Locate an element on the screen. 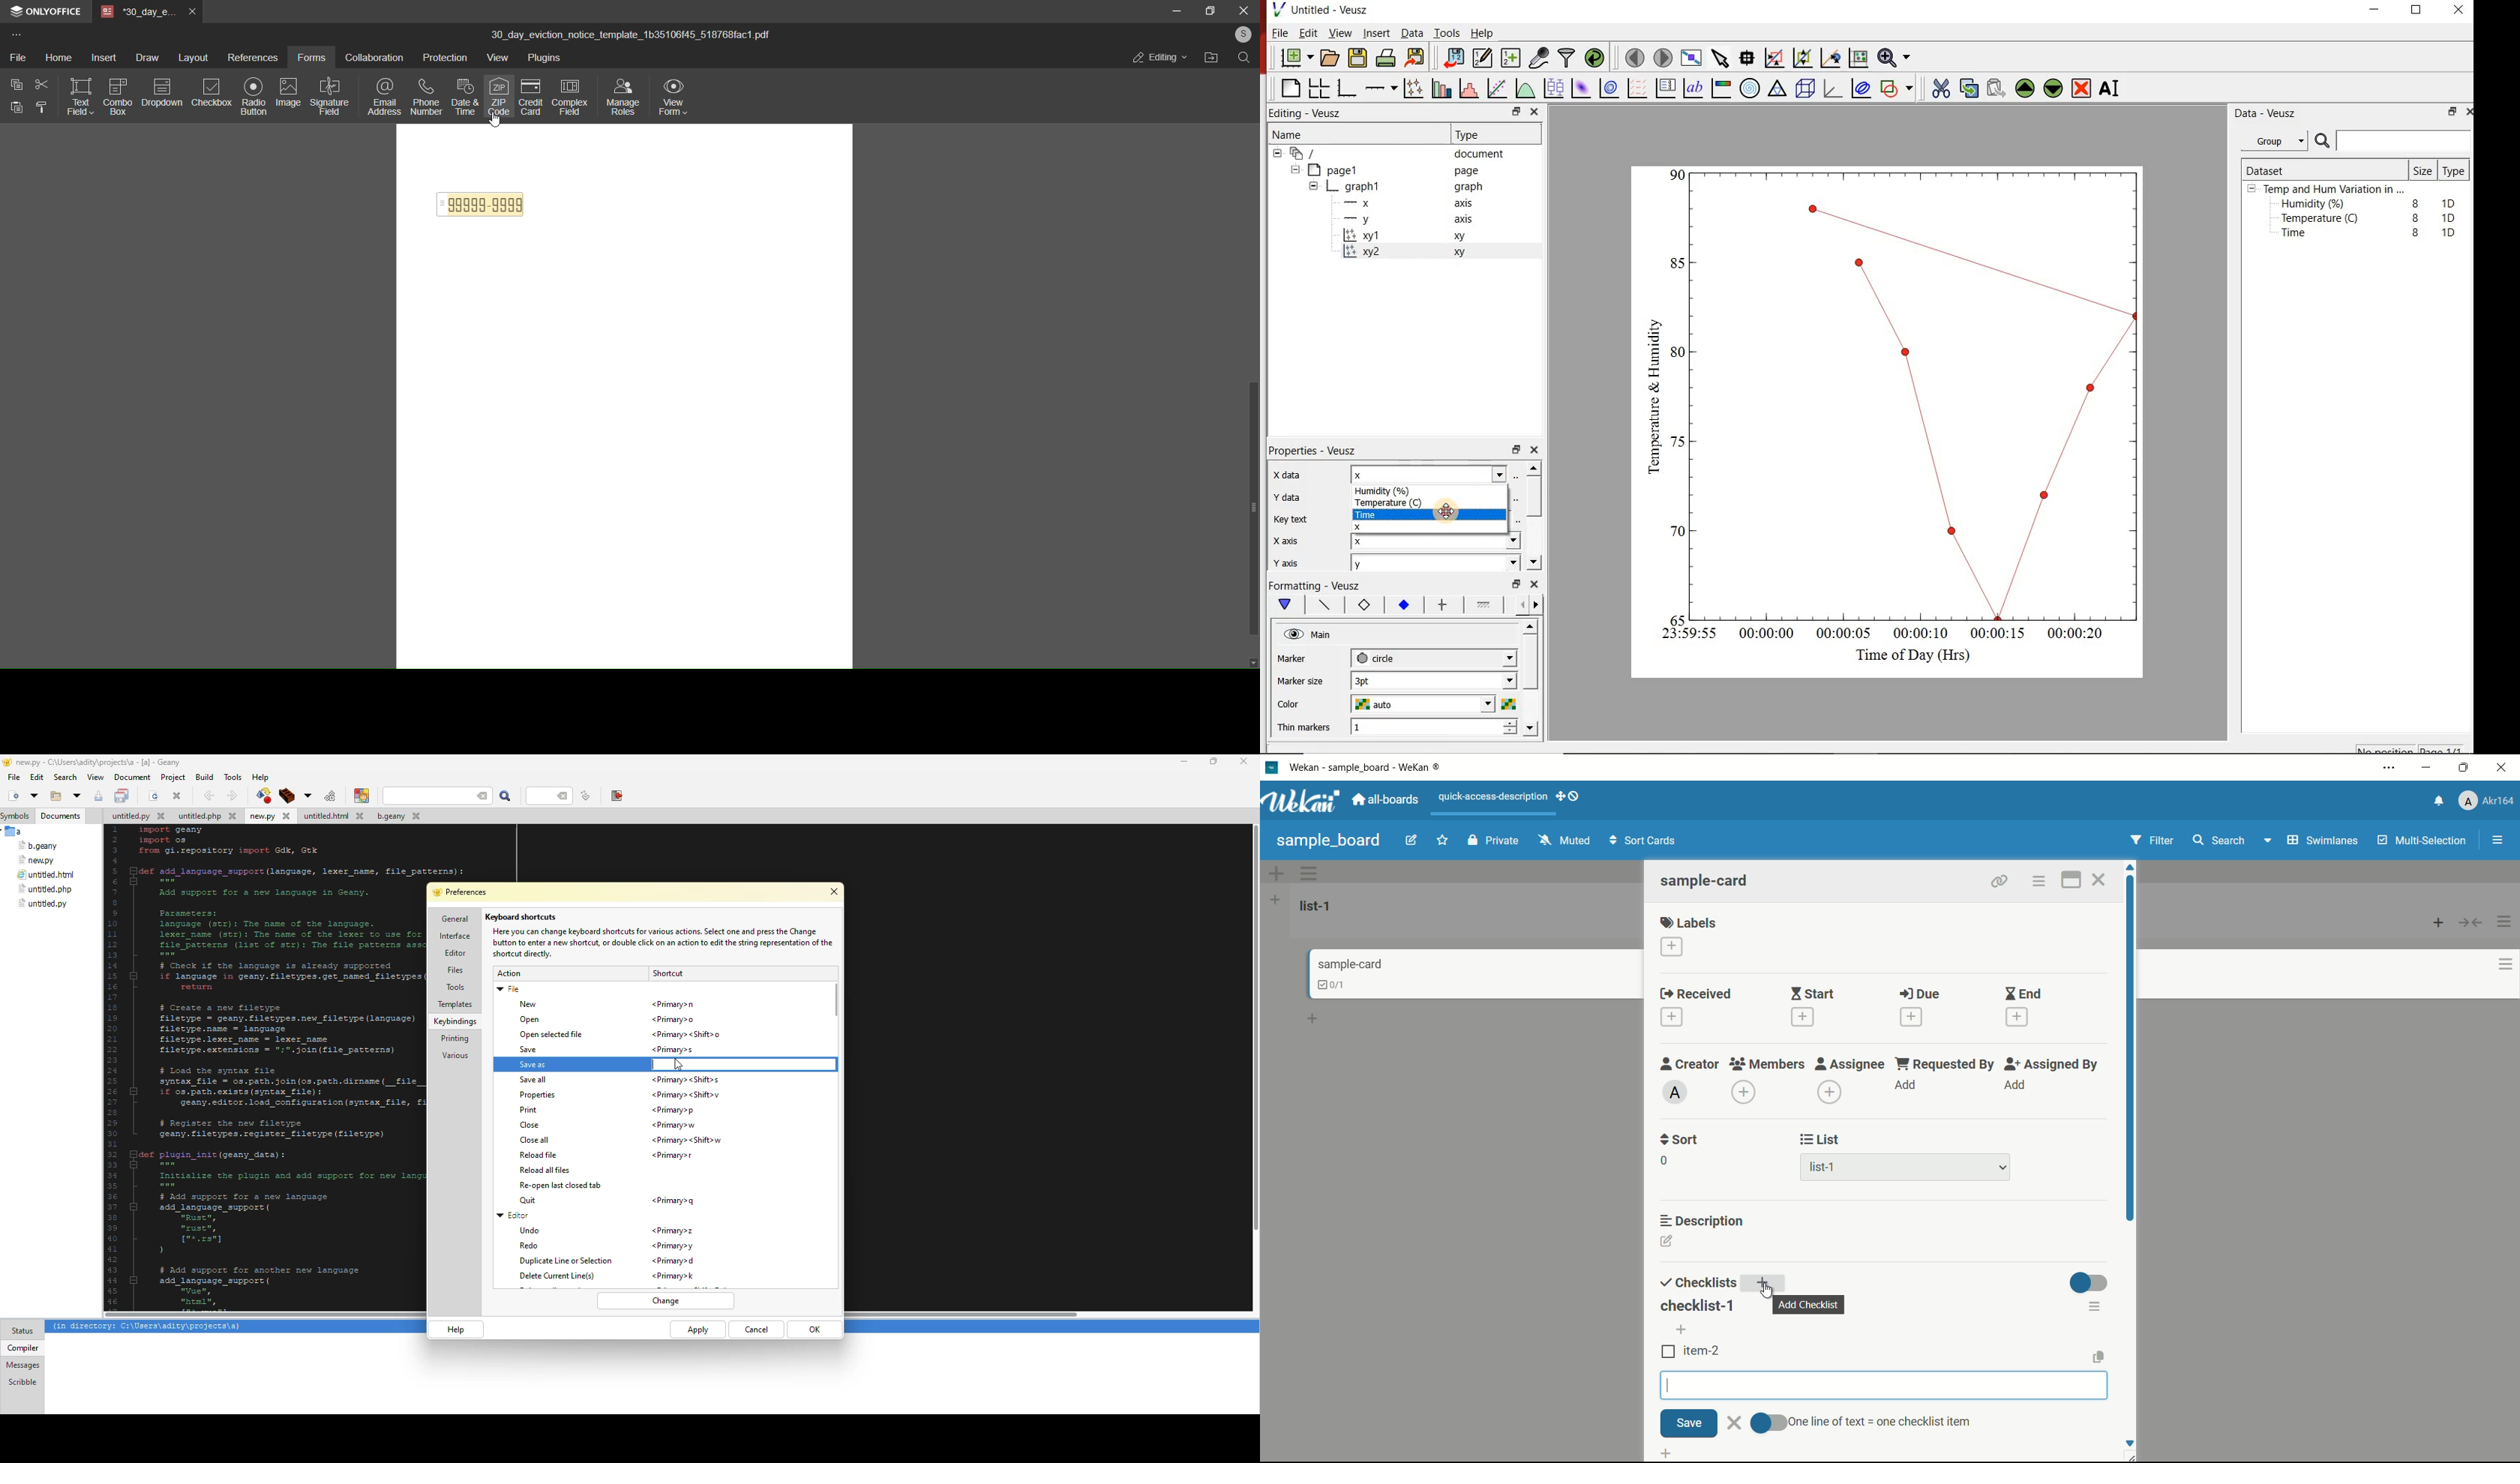  members is located at coordinates (1766, 1065).